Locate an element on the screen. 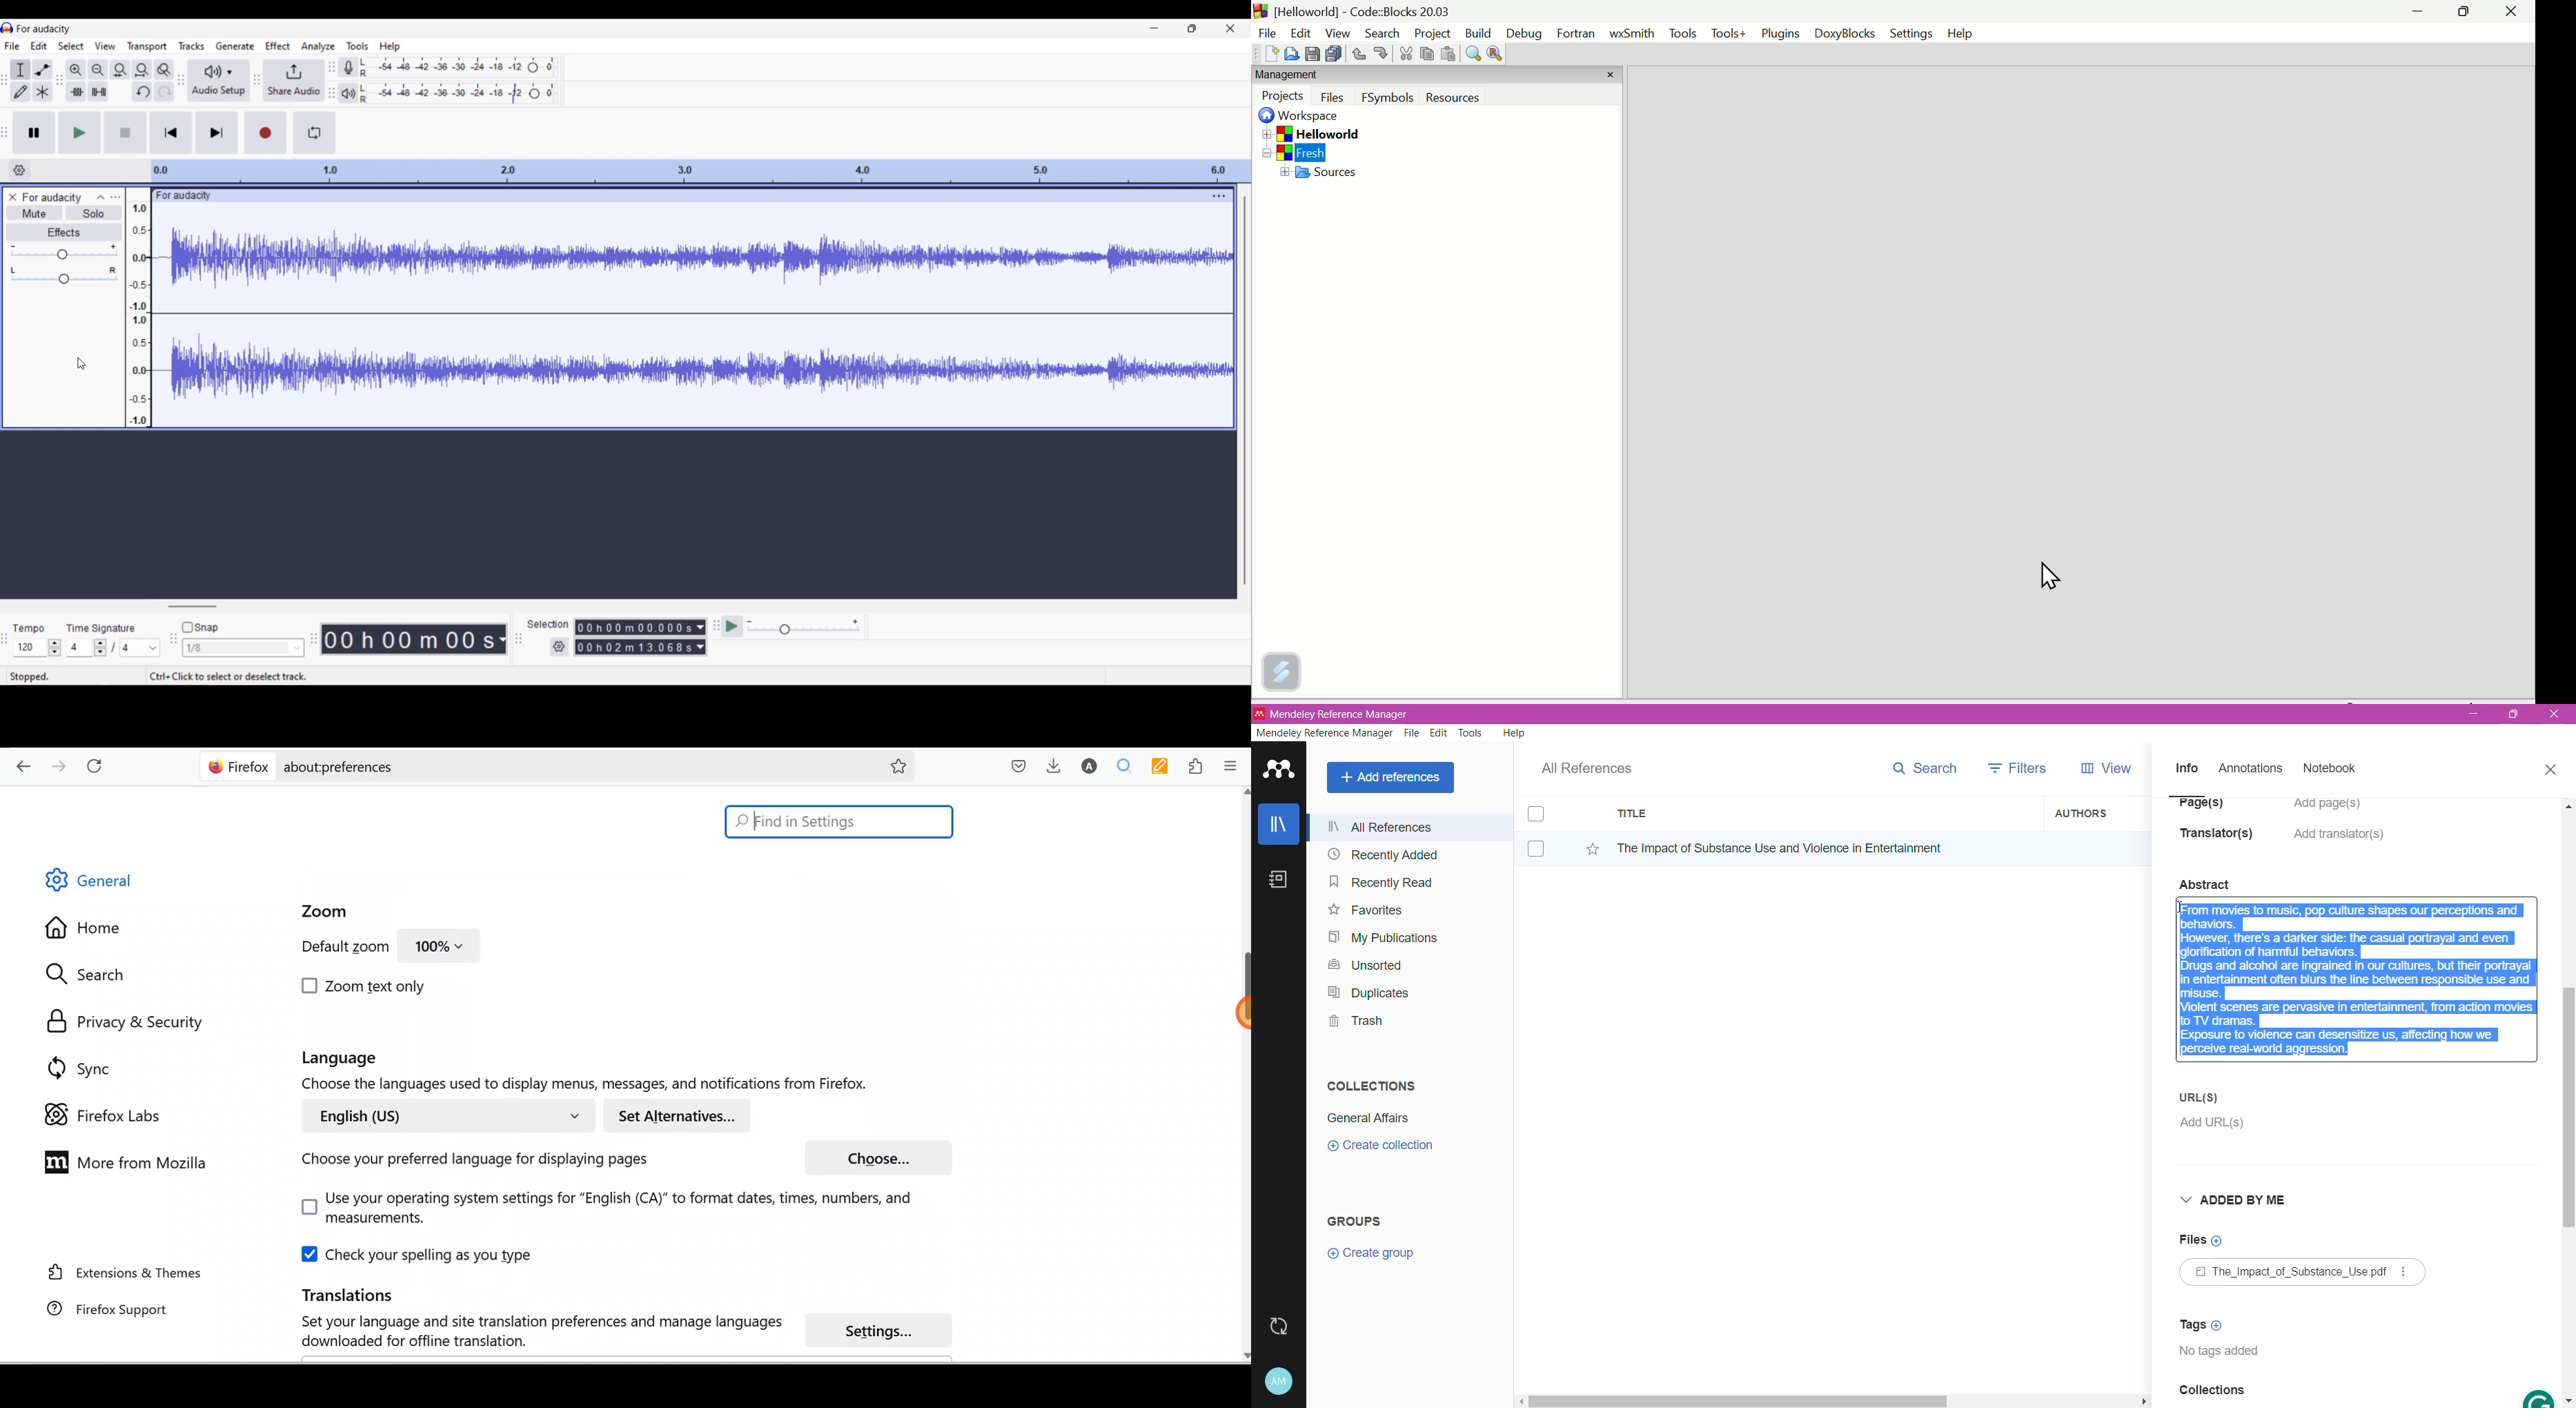 The height and width of the screenshot is (1428, 2576). Settings is located at coordinates (1911, 33).